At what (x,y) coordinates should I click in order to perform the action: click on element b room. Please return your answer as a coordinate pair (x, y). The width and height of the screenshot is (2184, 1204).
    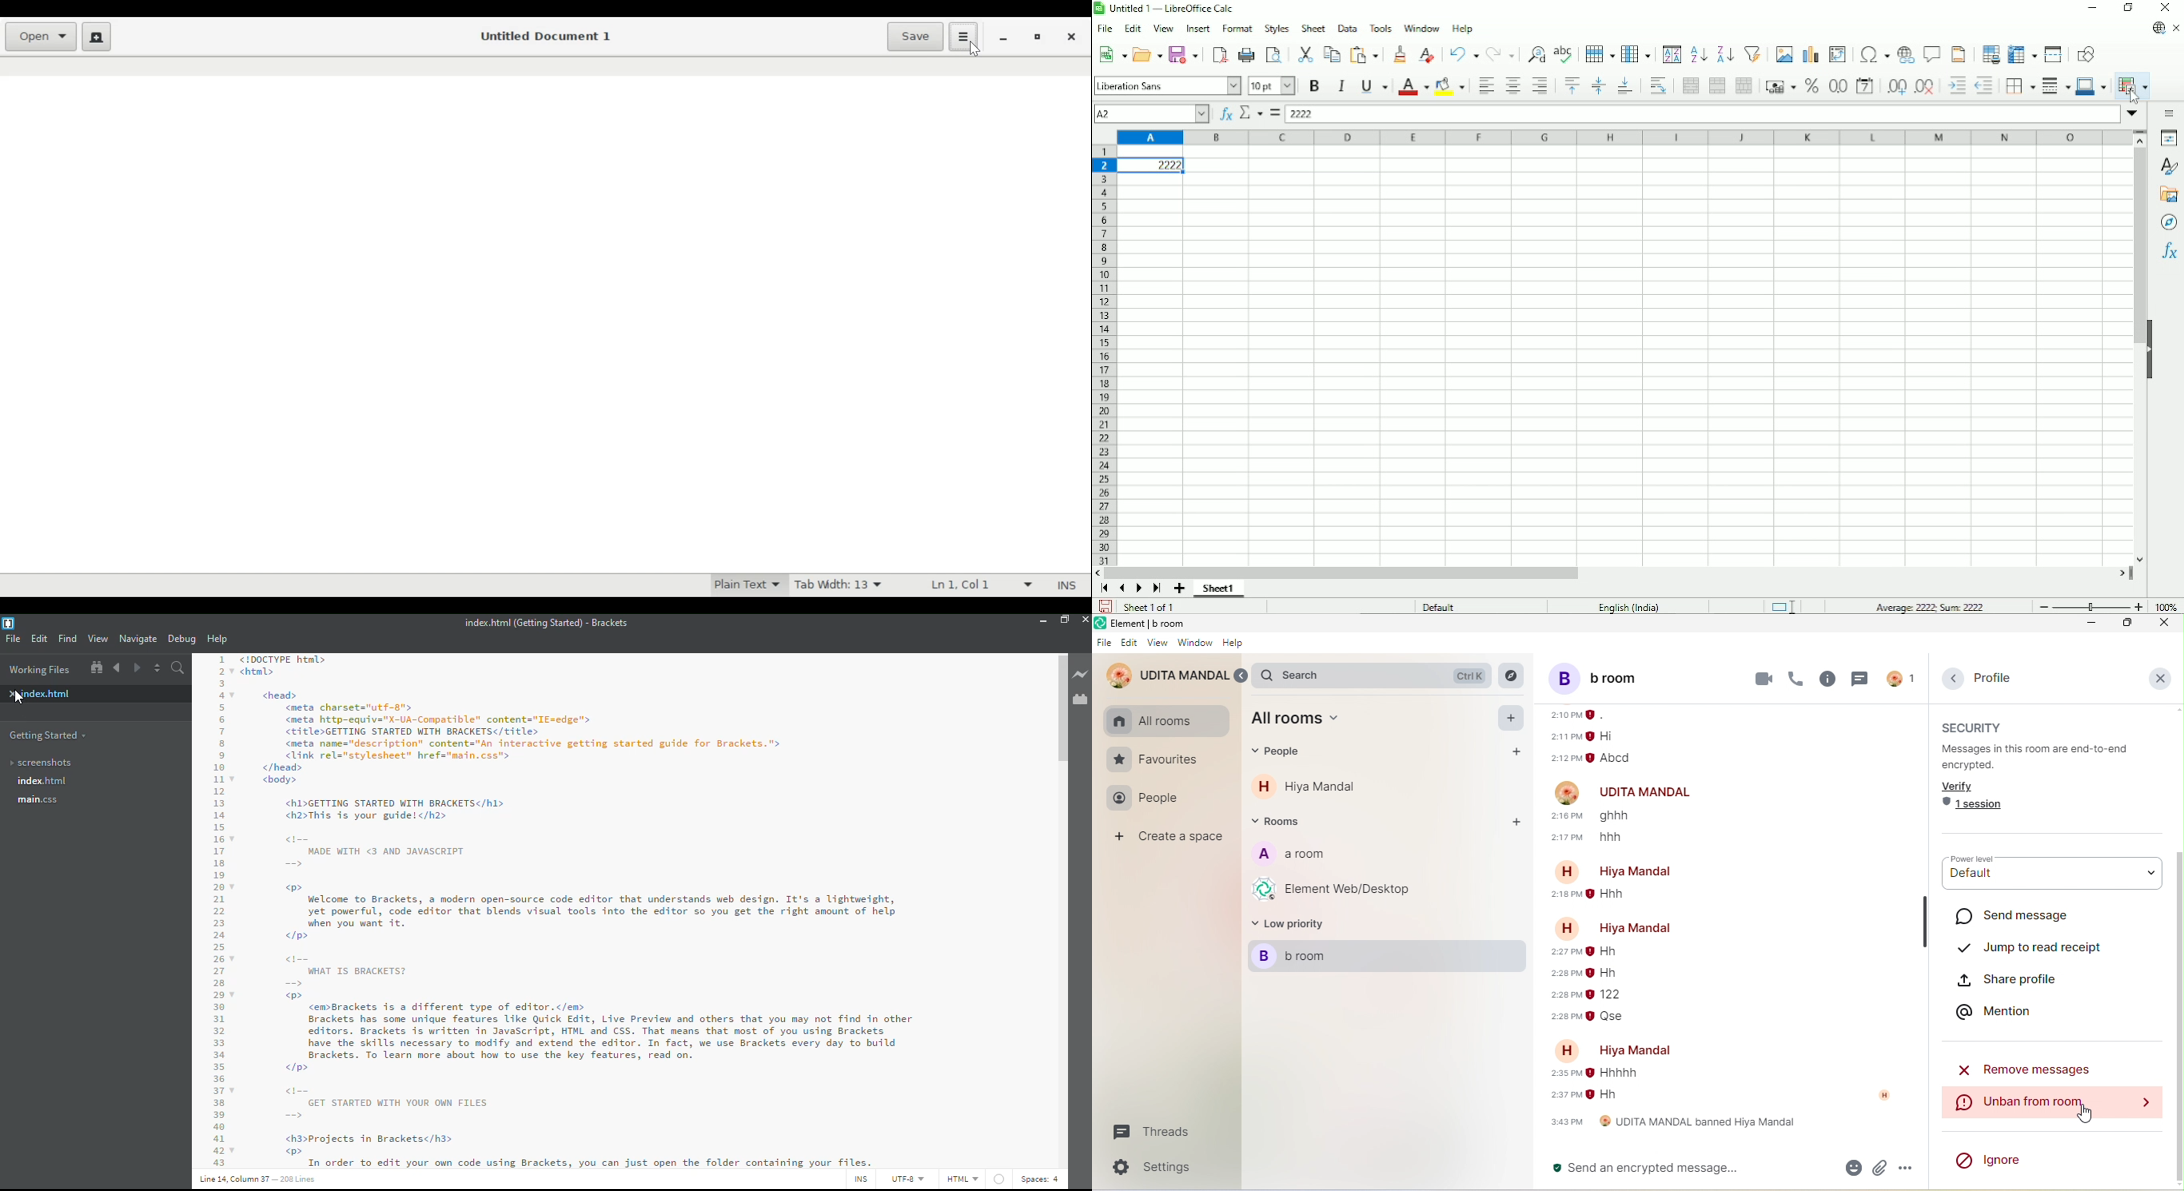
    Looking at the image, I should click on (1153, 623).